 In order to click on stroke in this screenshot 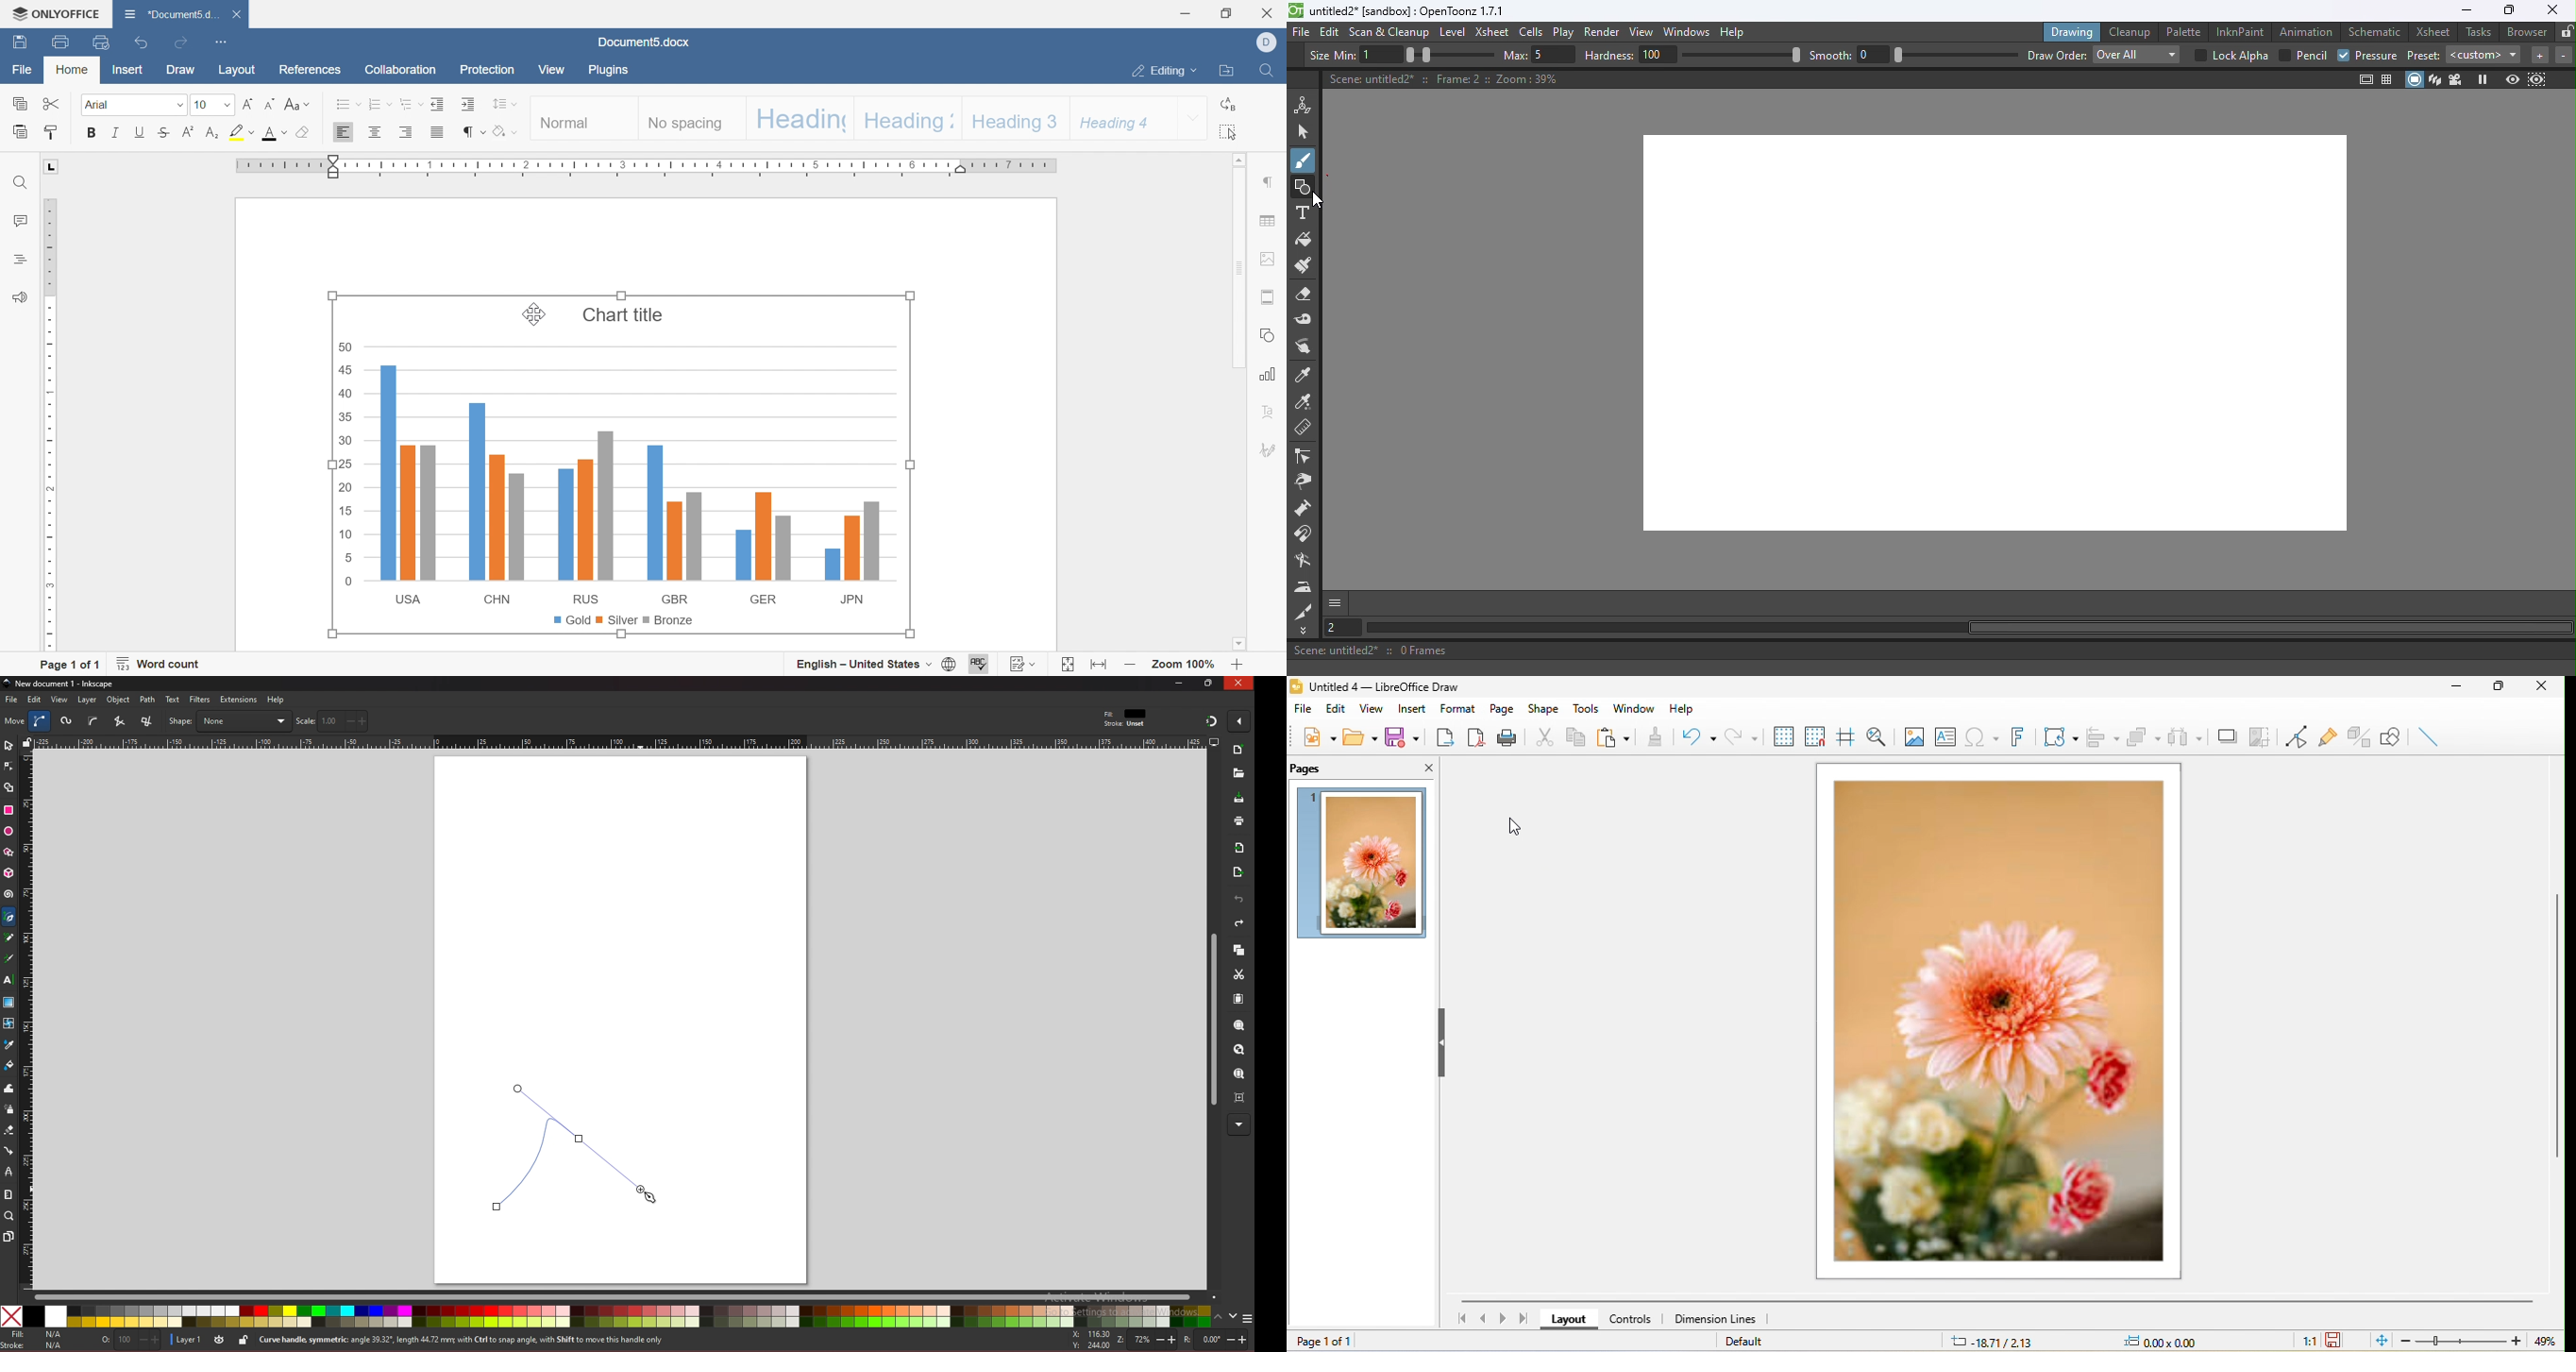, I will do `click(35, 1345)`.